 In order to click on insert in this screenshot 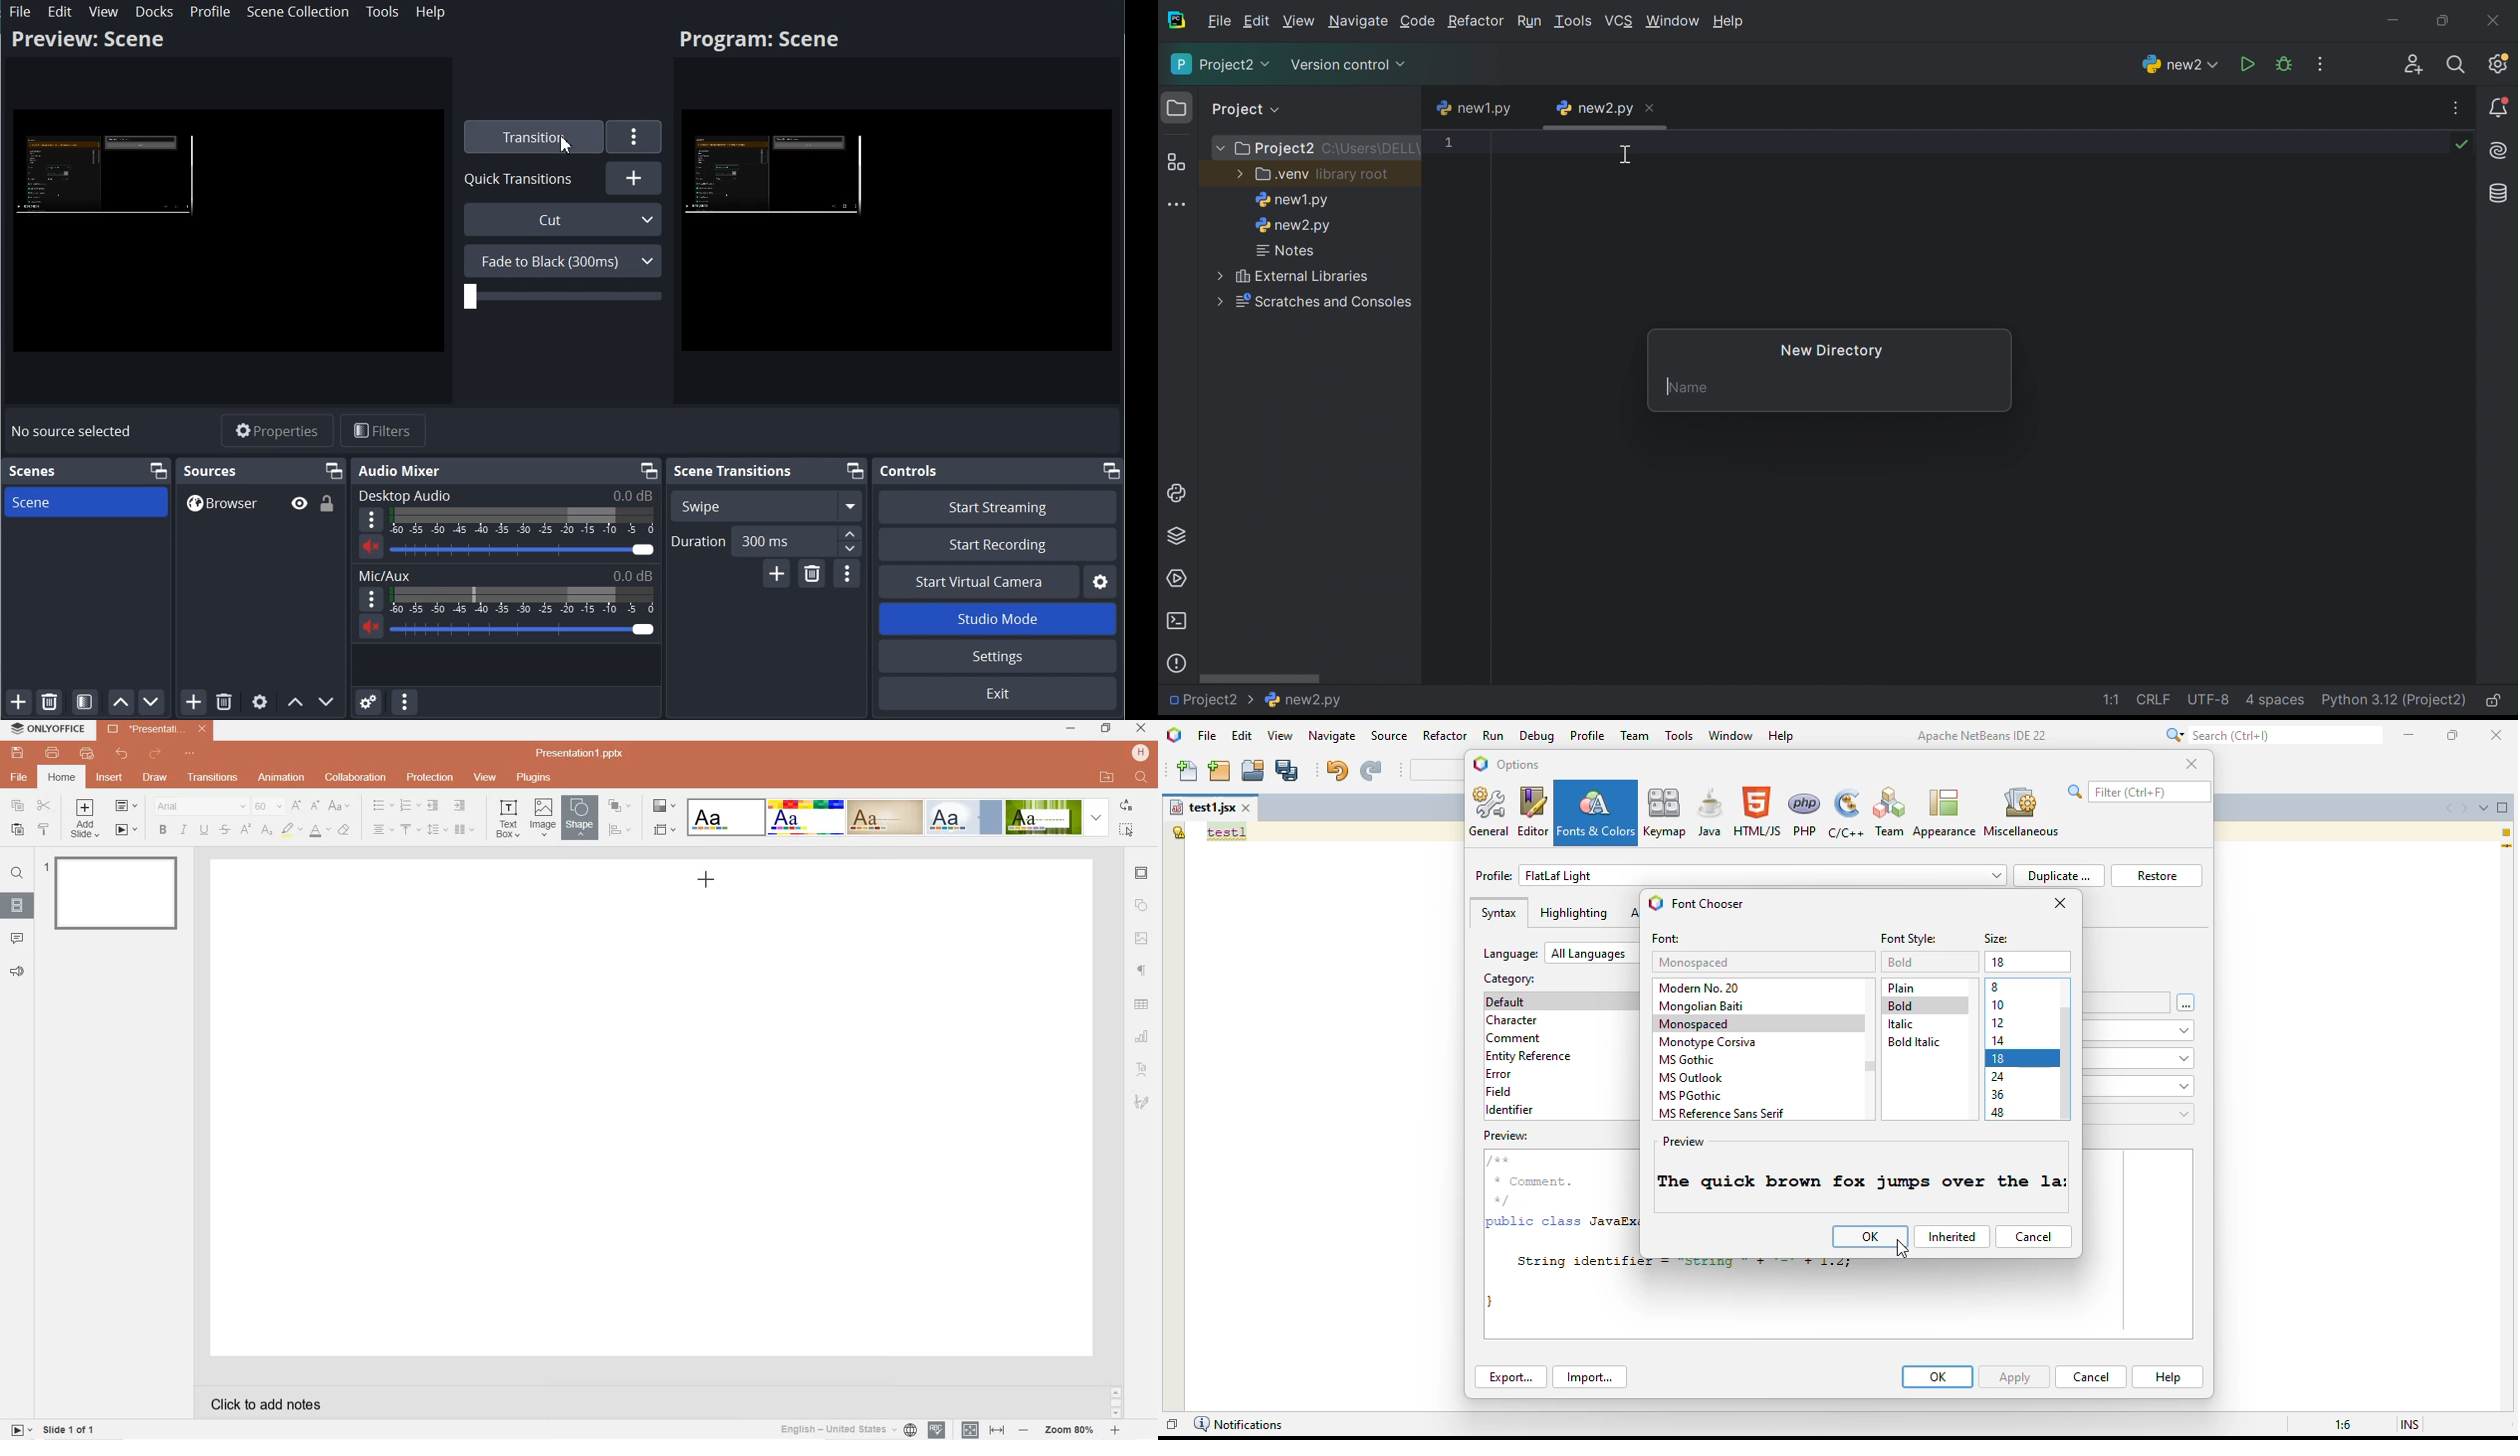, I will do `click(112, 781)`.